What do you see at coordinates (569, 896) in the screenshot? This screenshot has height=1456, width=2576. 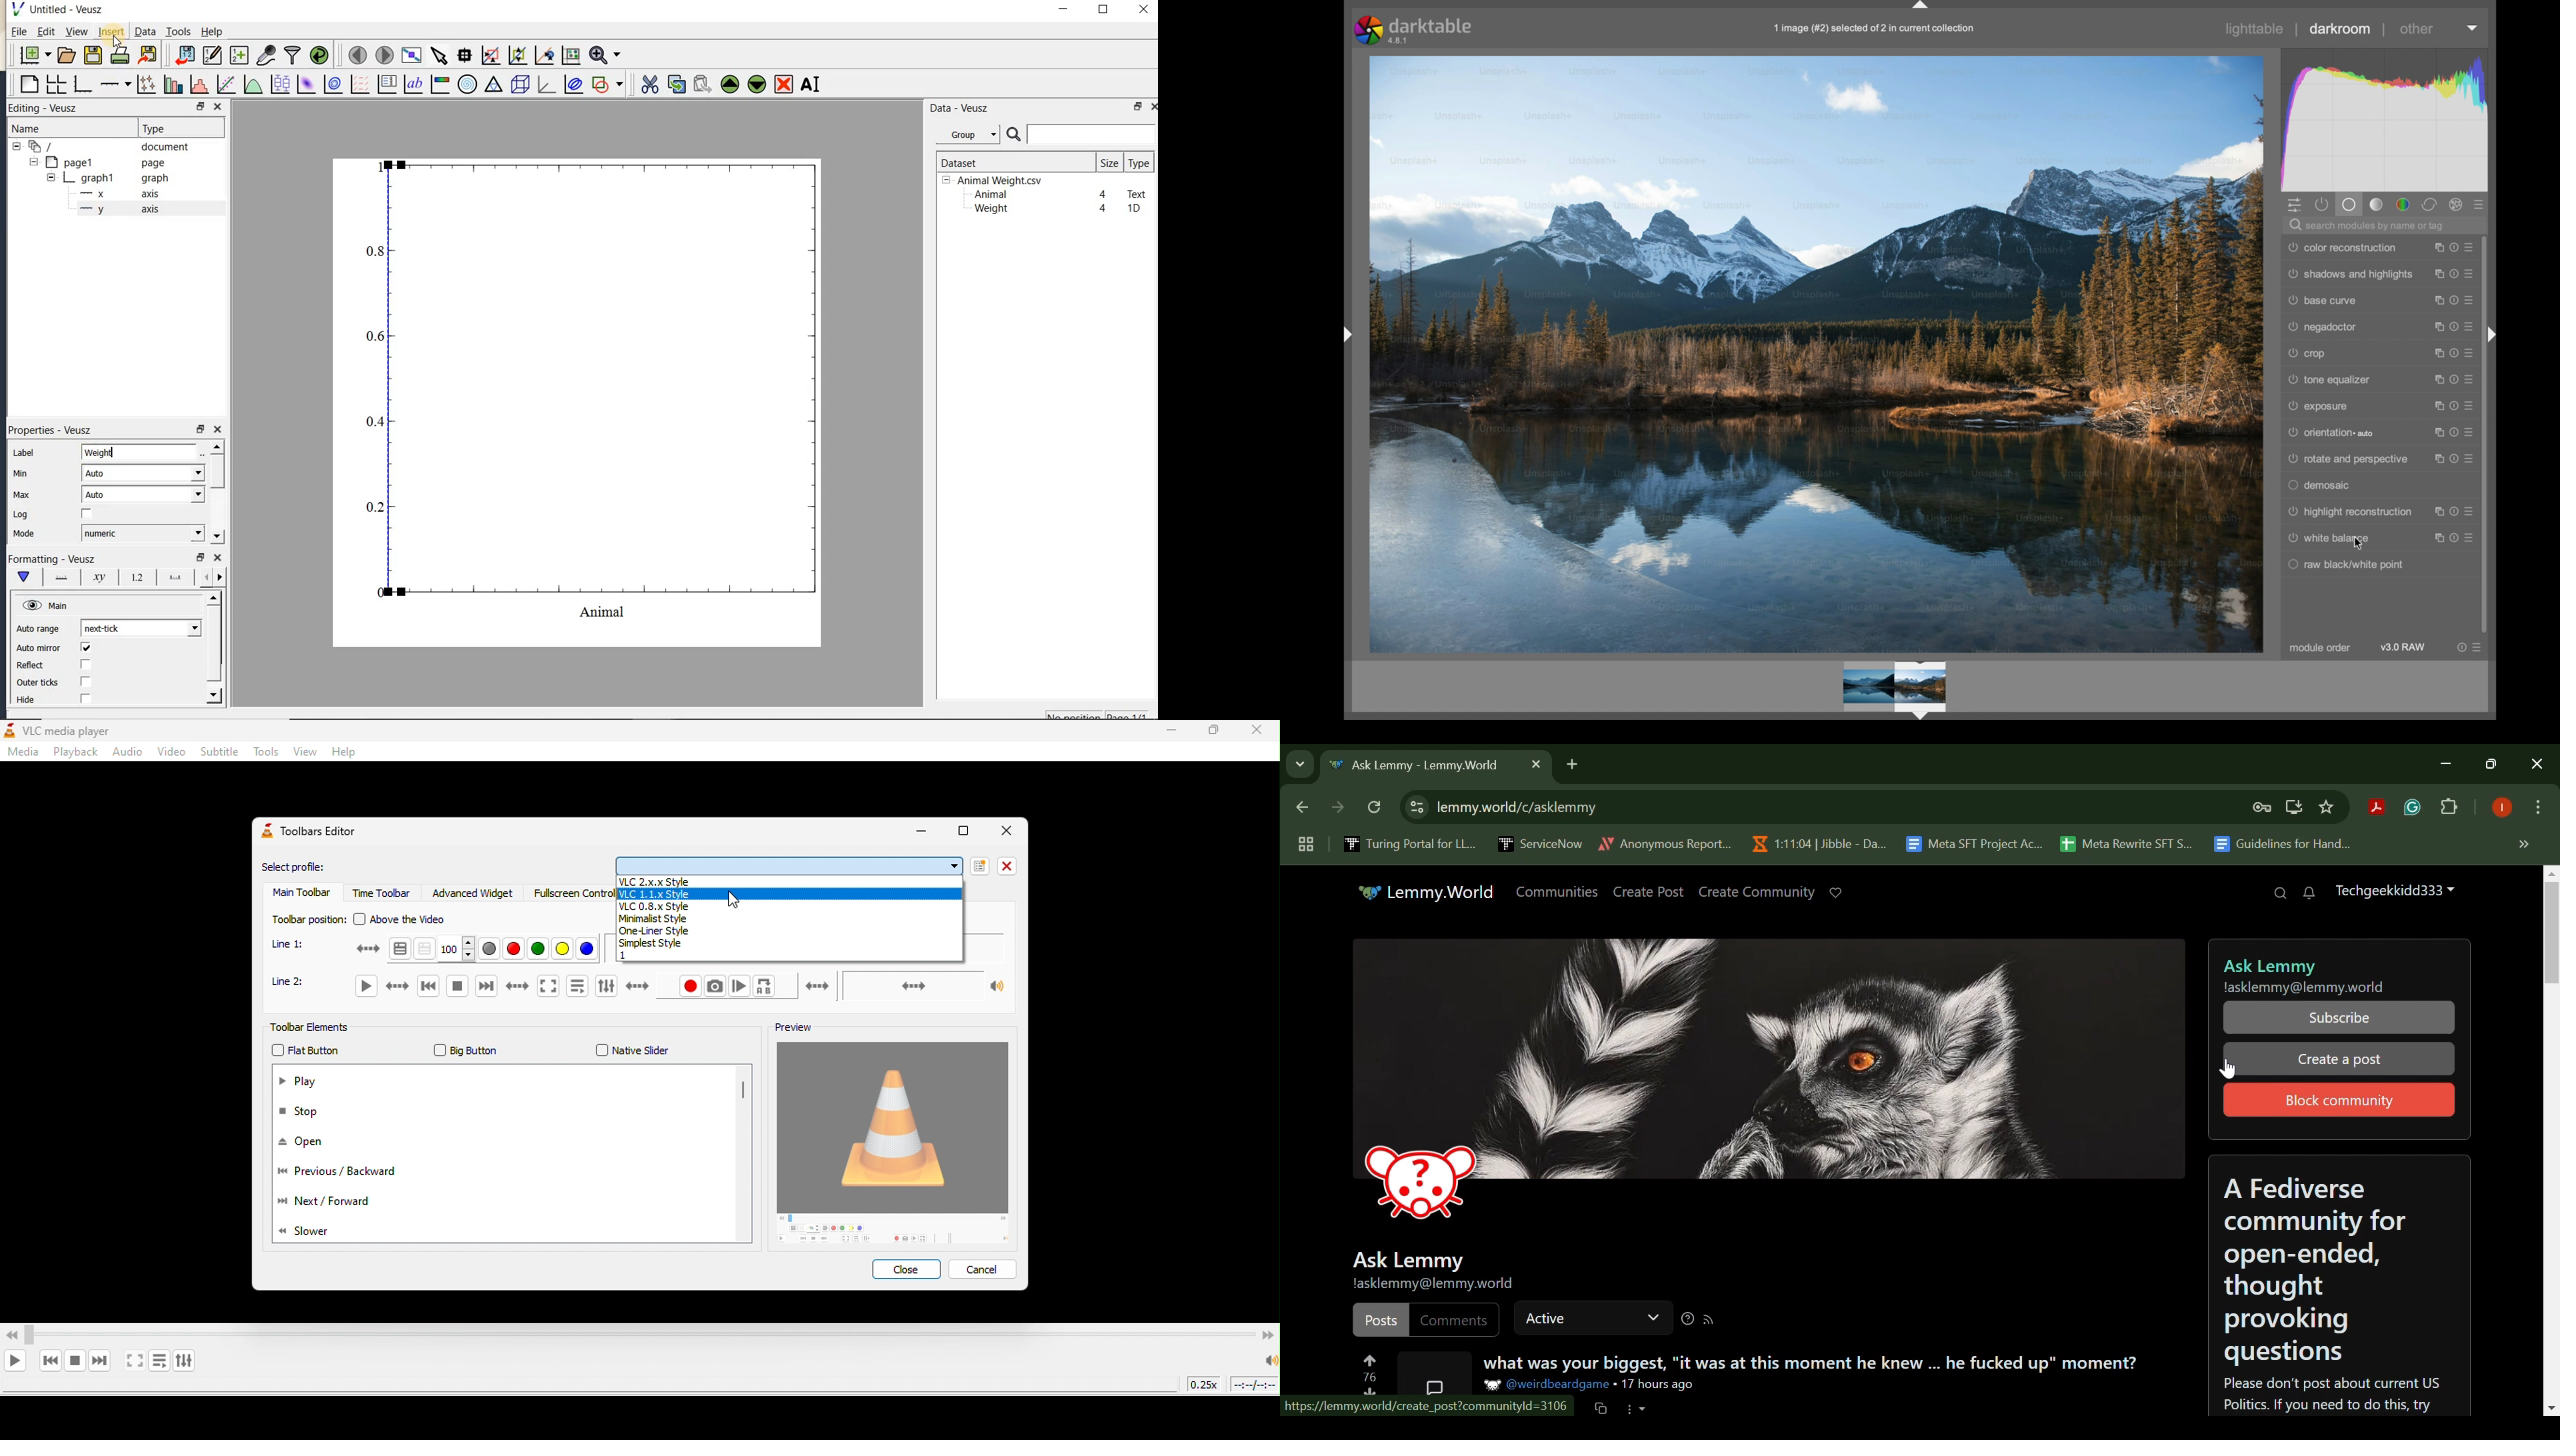 I see `fullscreen controller` at bounding box center [569, 896].